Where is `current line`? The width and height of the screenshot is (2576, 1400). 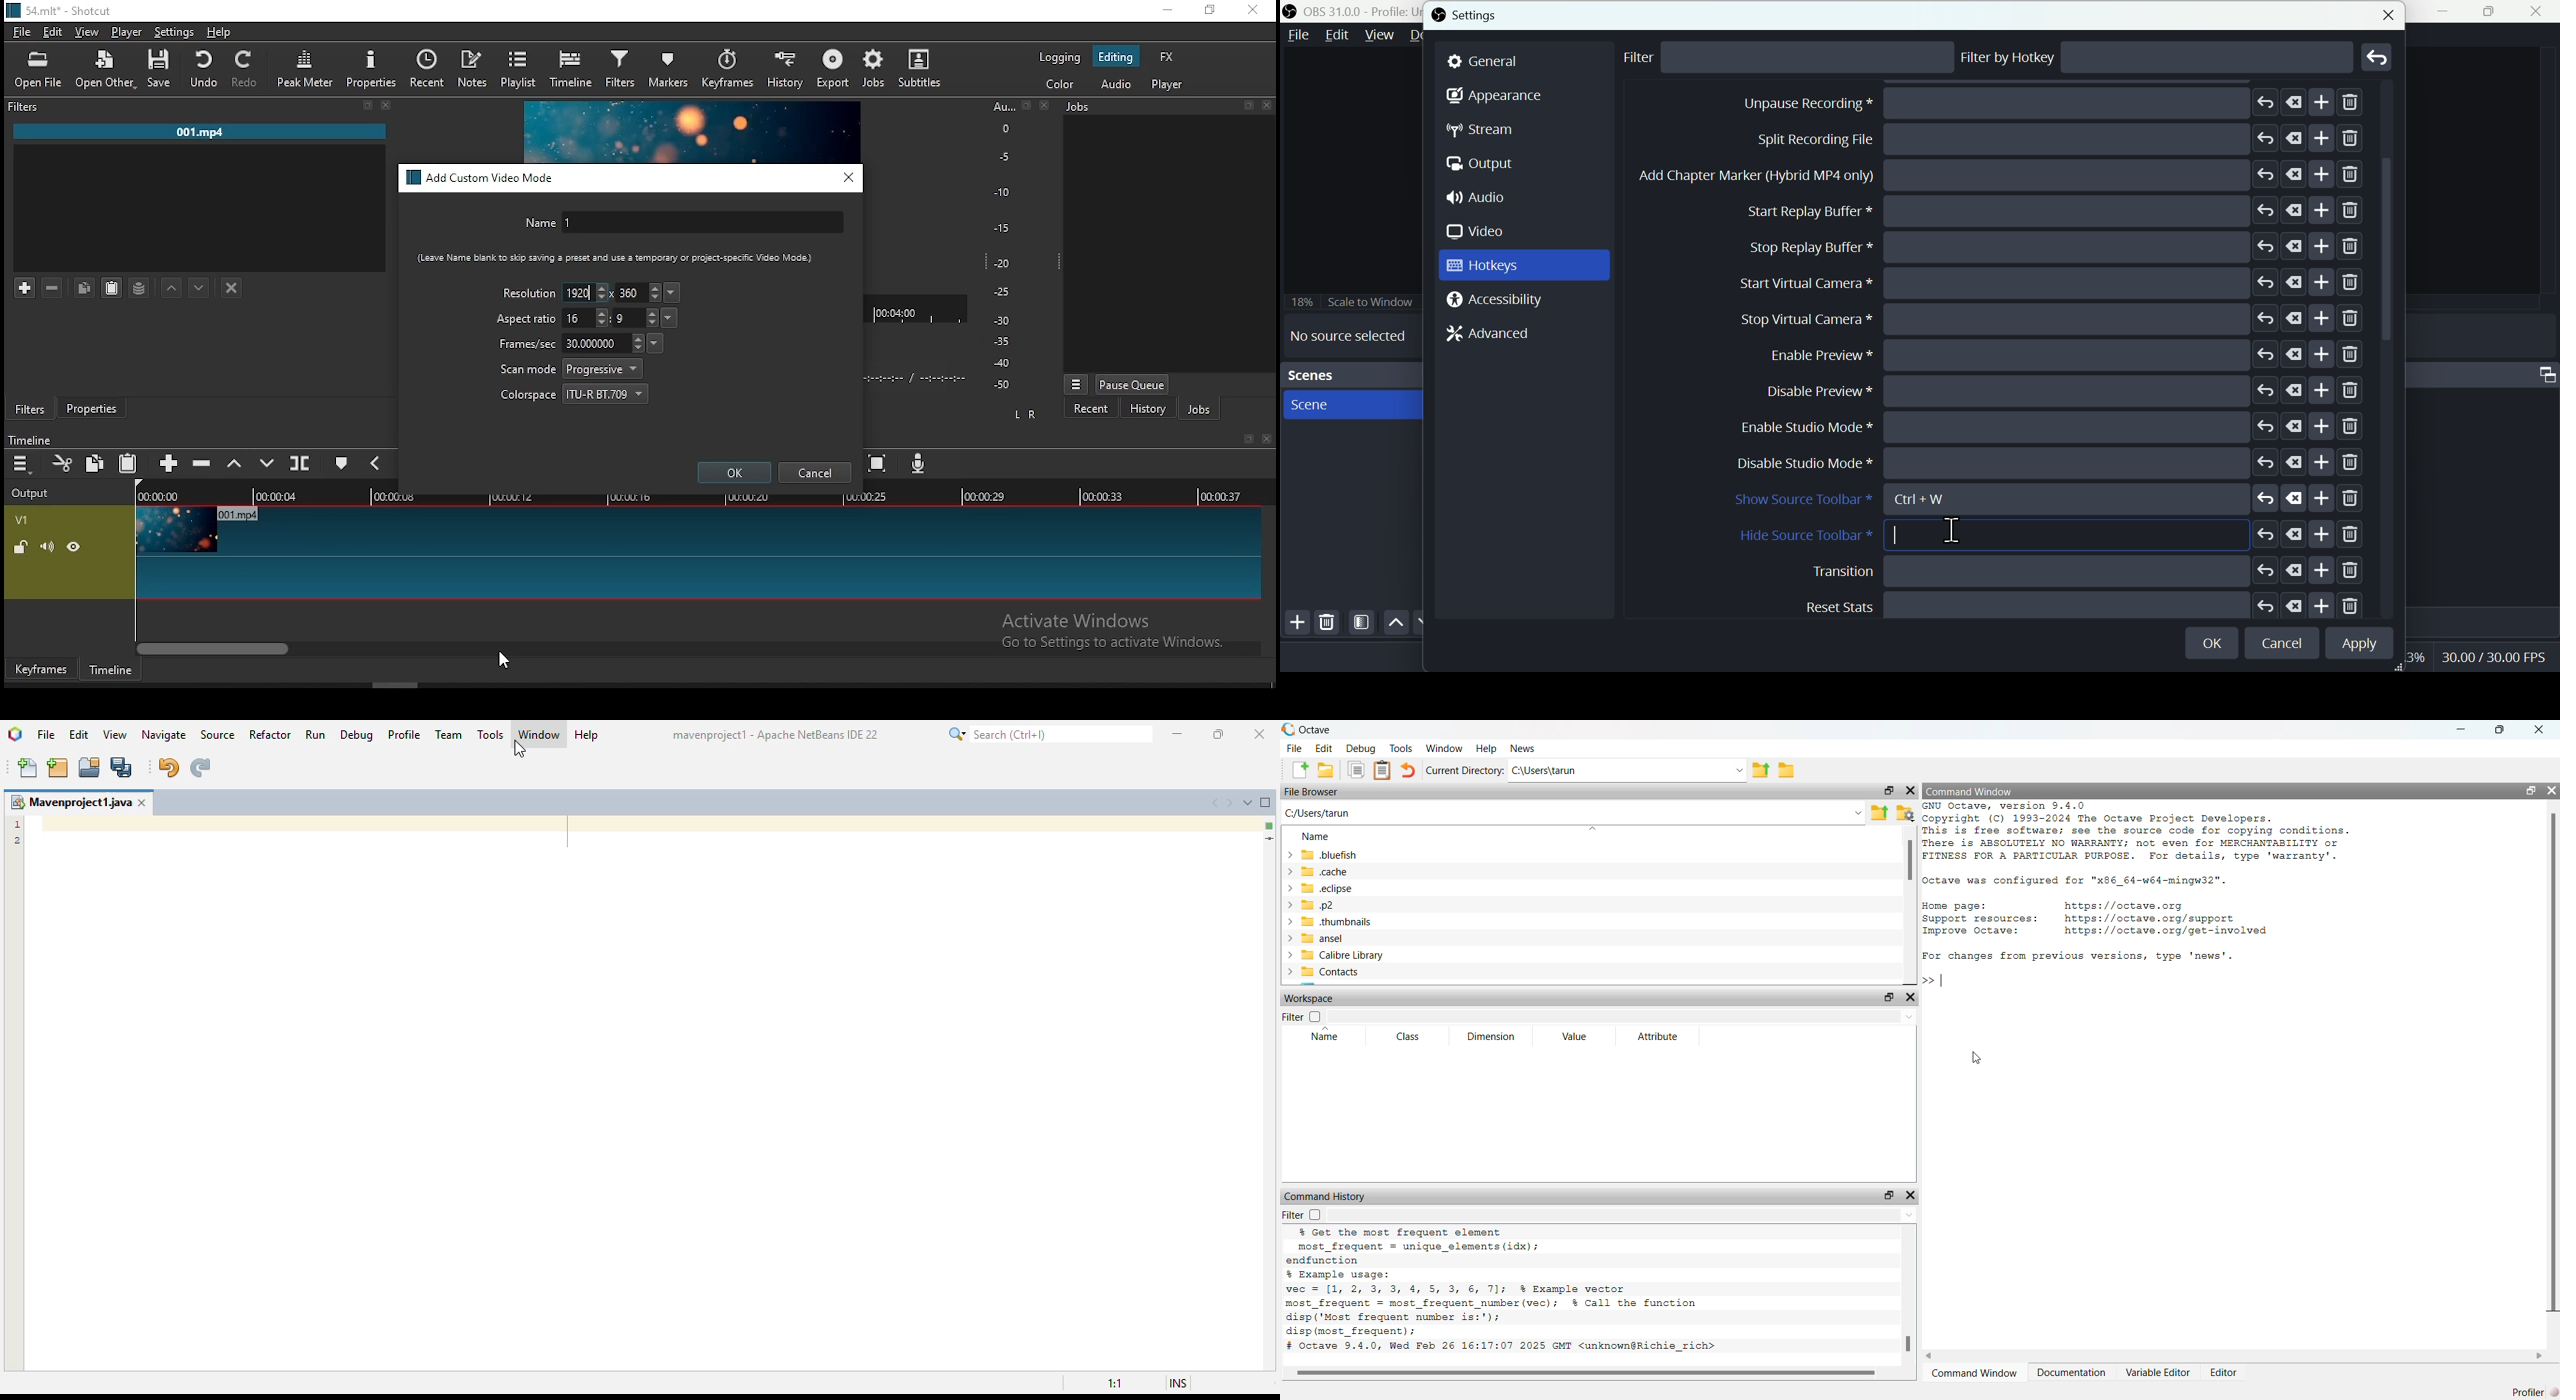 current line is located at coordinates (1269, 839).